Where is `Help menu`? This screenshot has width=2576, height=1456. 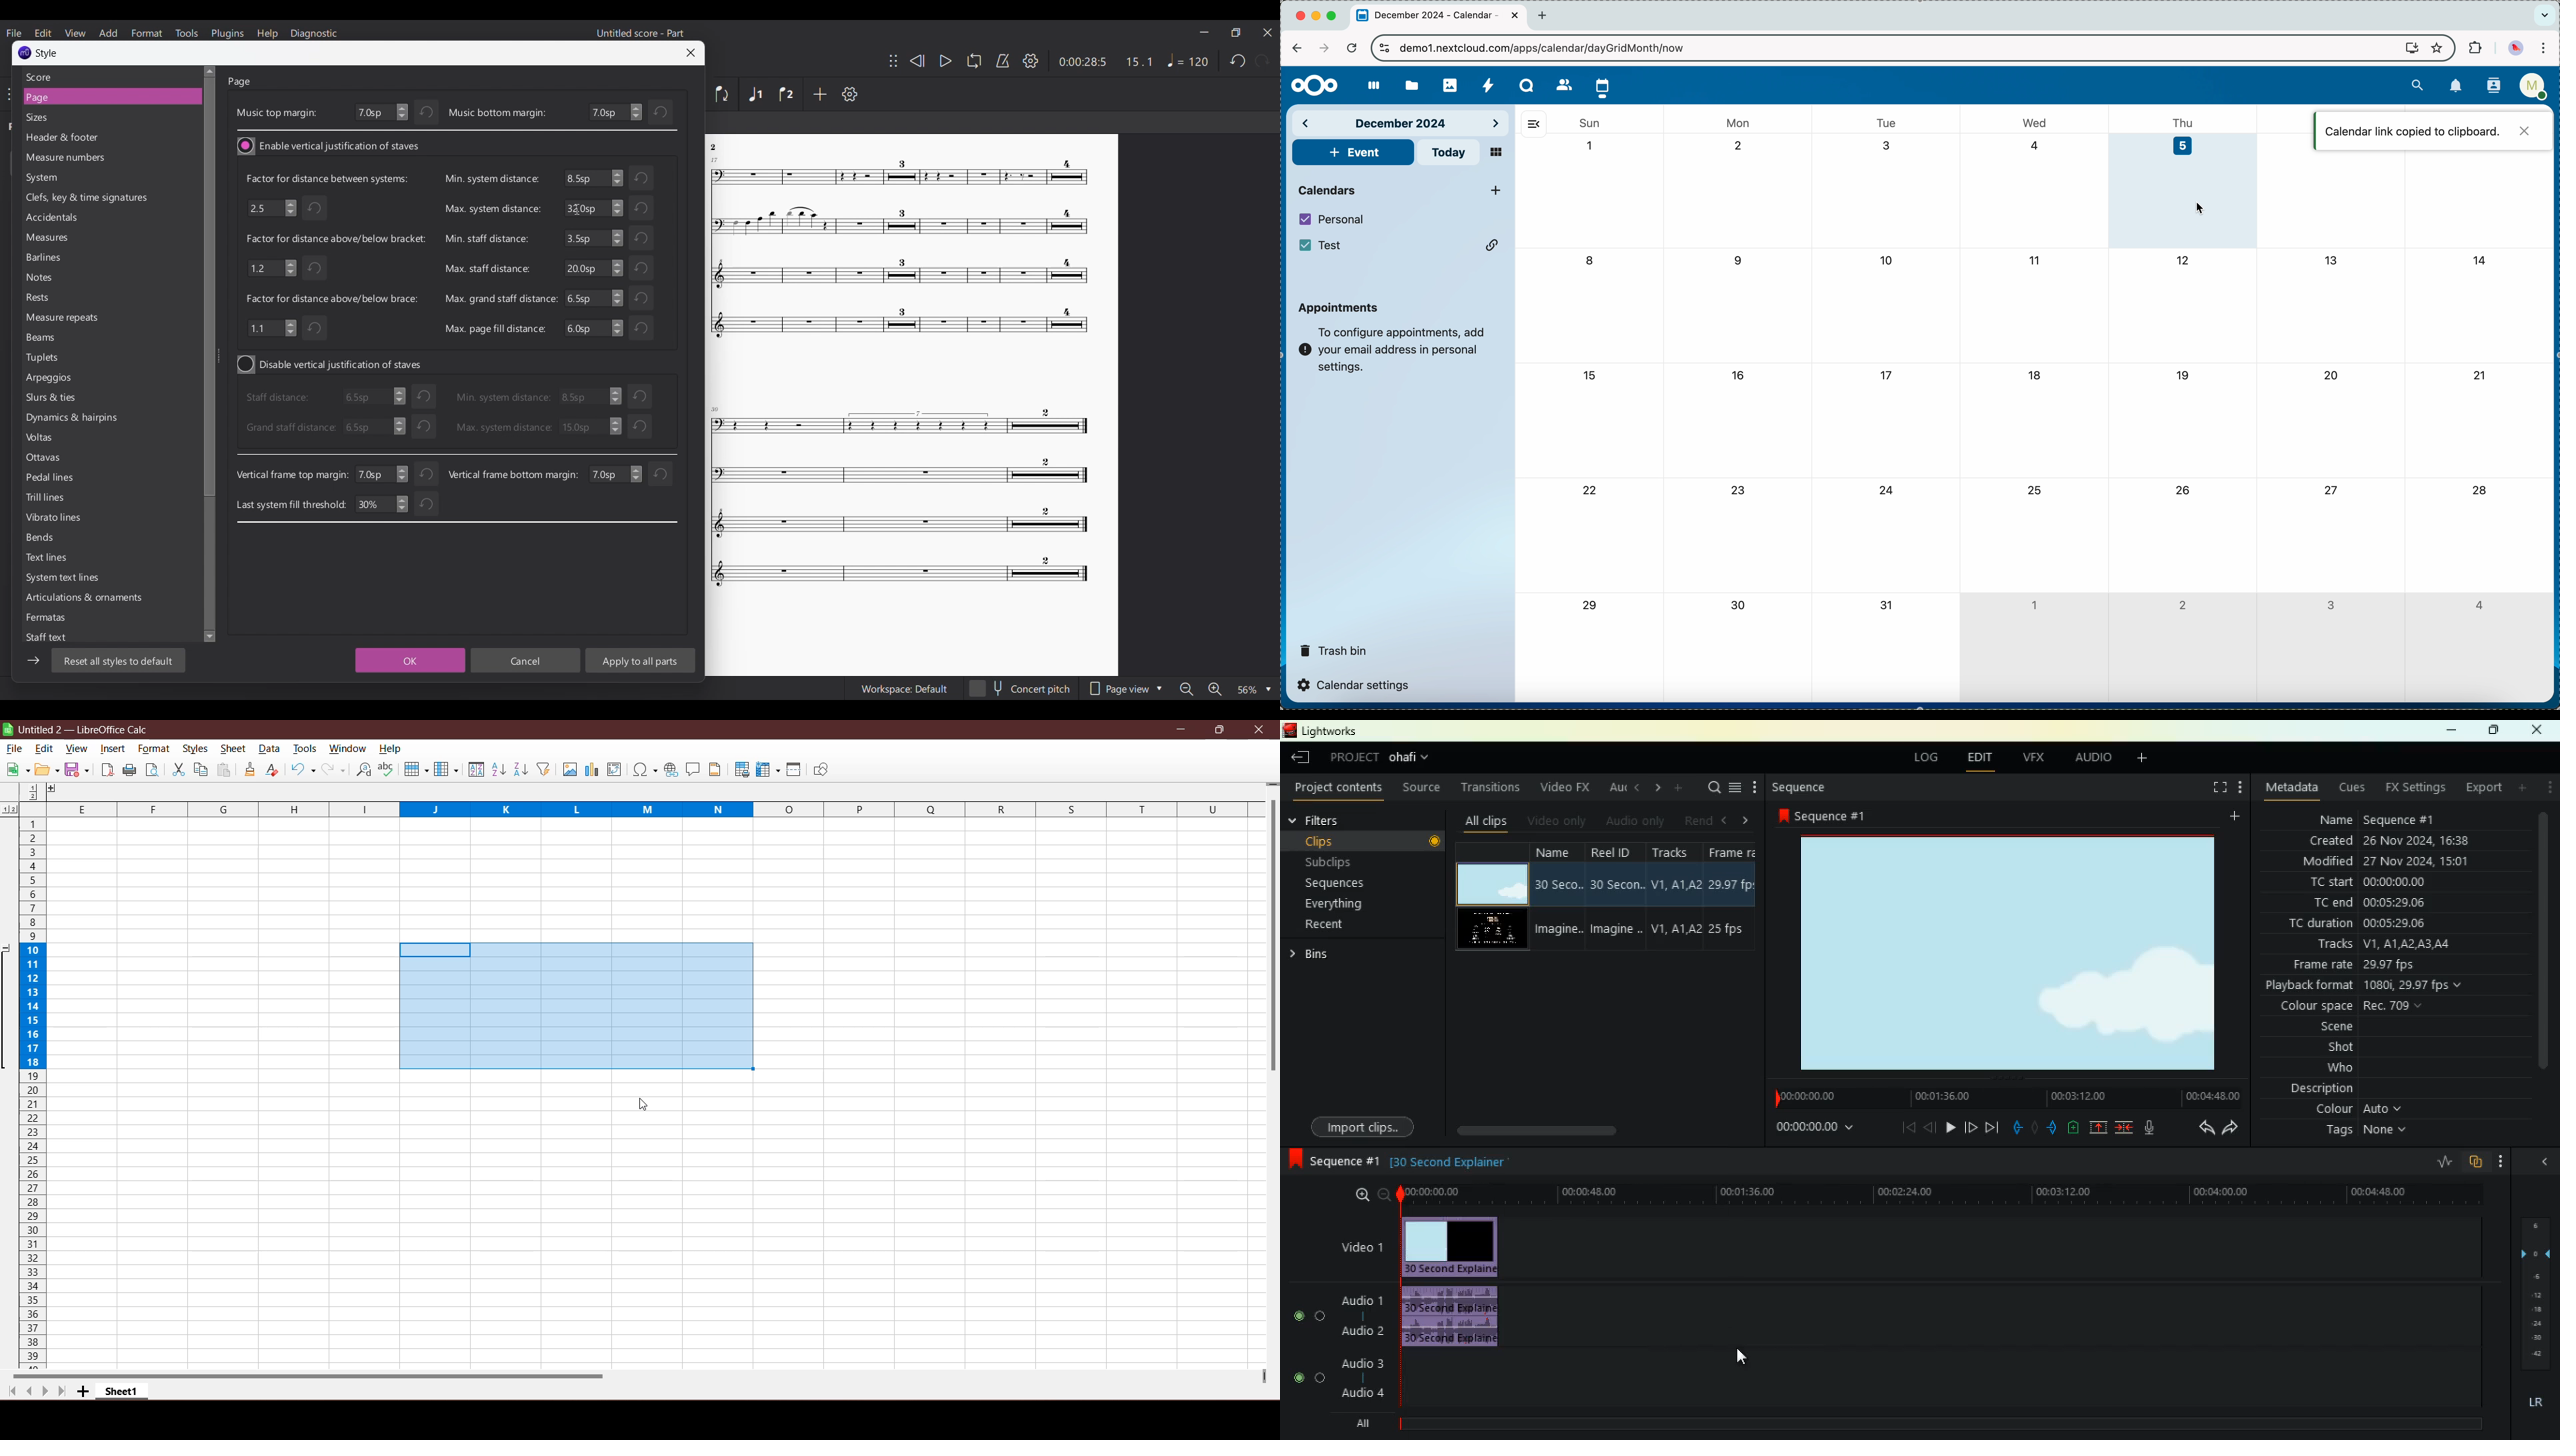 Help menu is located at coordinates (267, 34).